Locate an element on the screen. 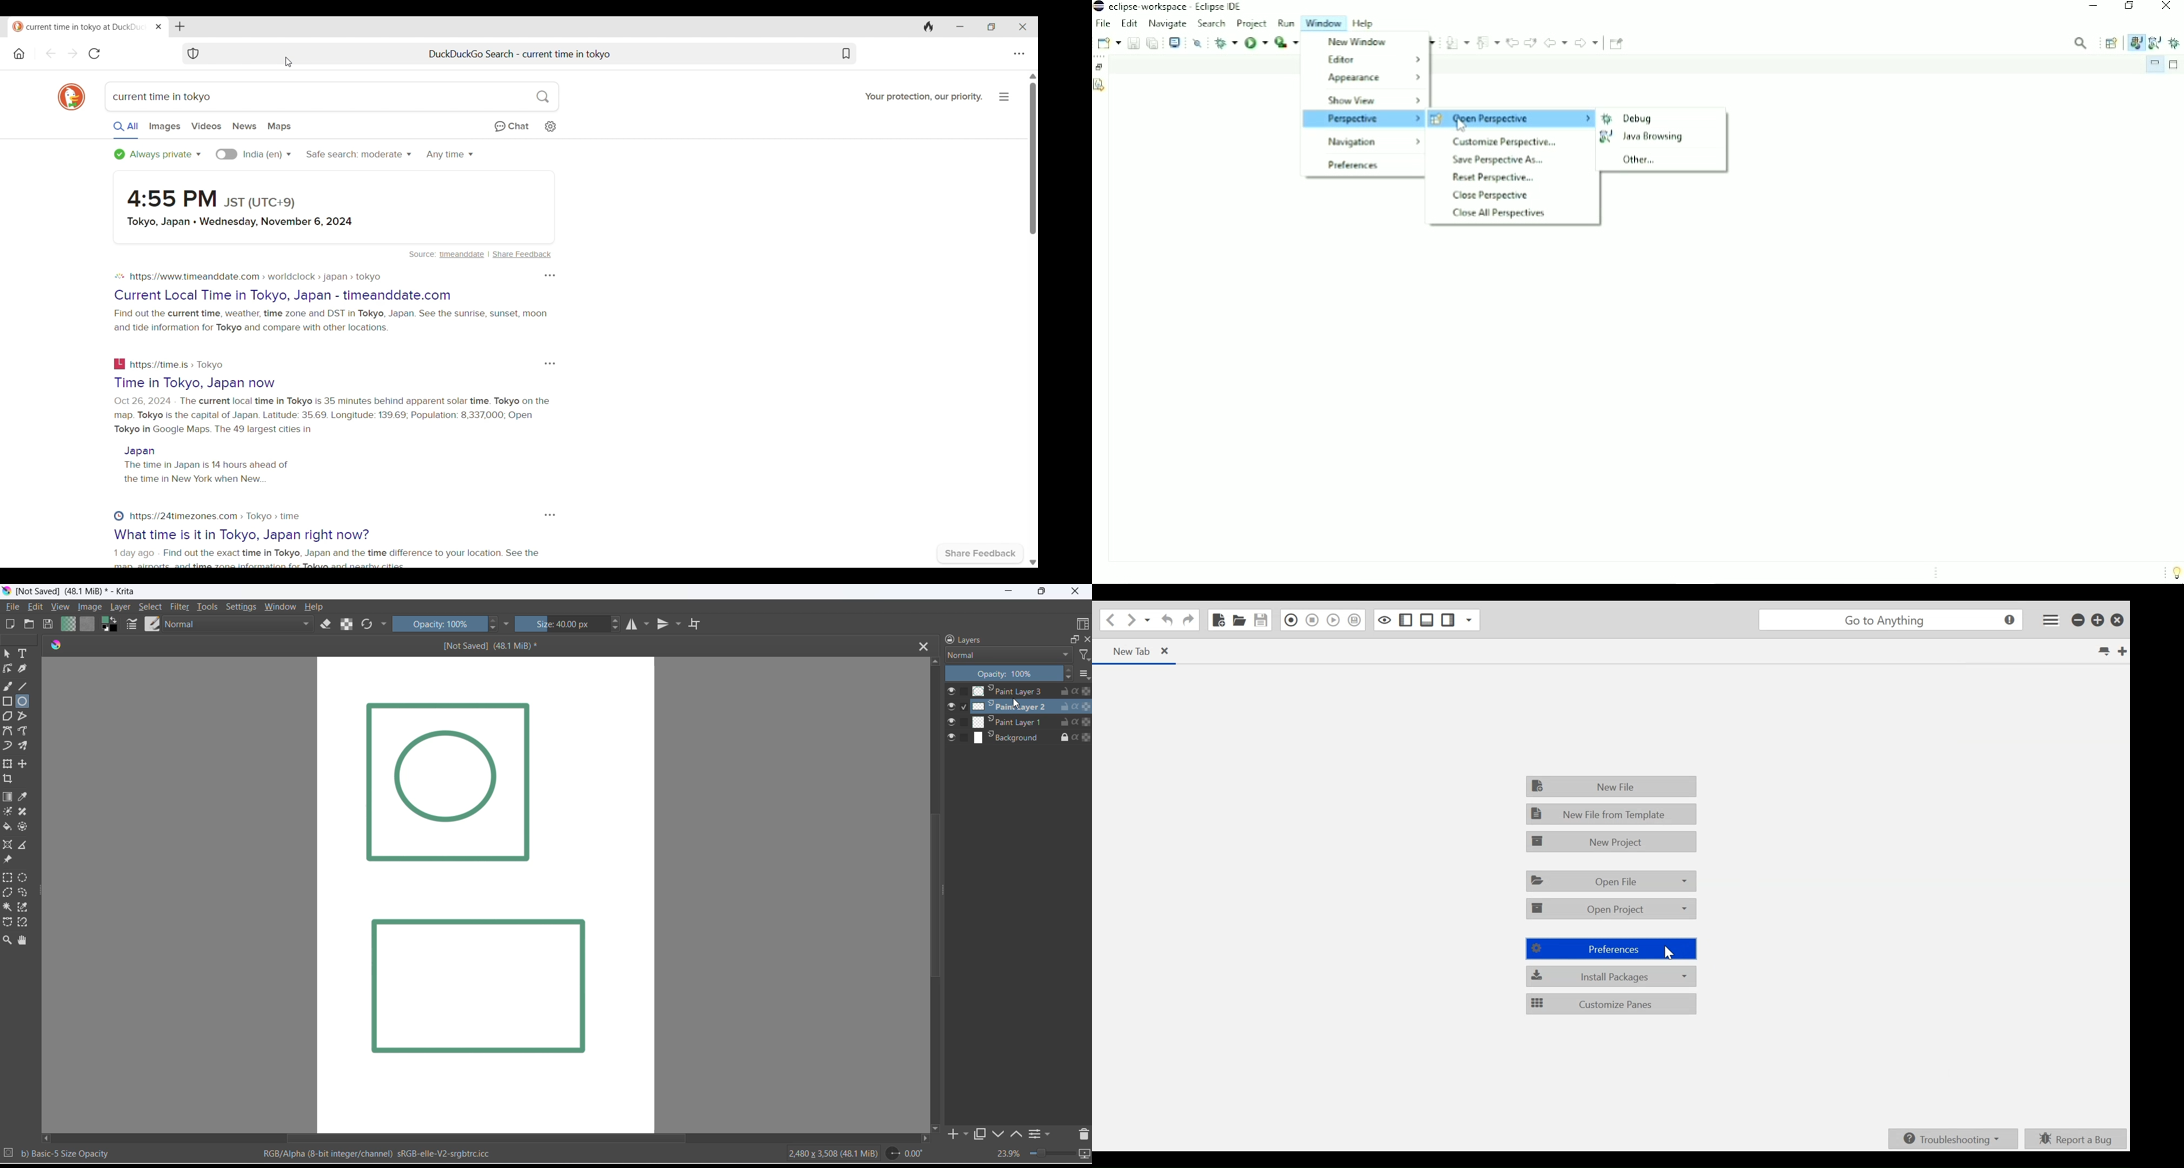  close is located at coordinates (1076, 592).